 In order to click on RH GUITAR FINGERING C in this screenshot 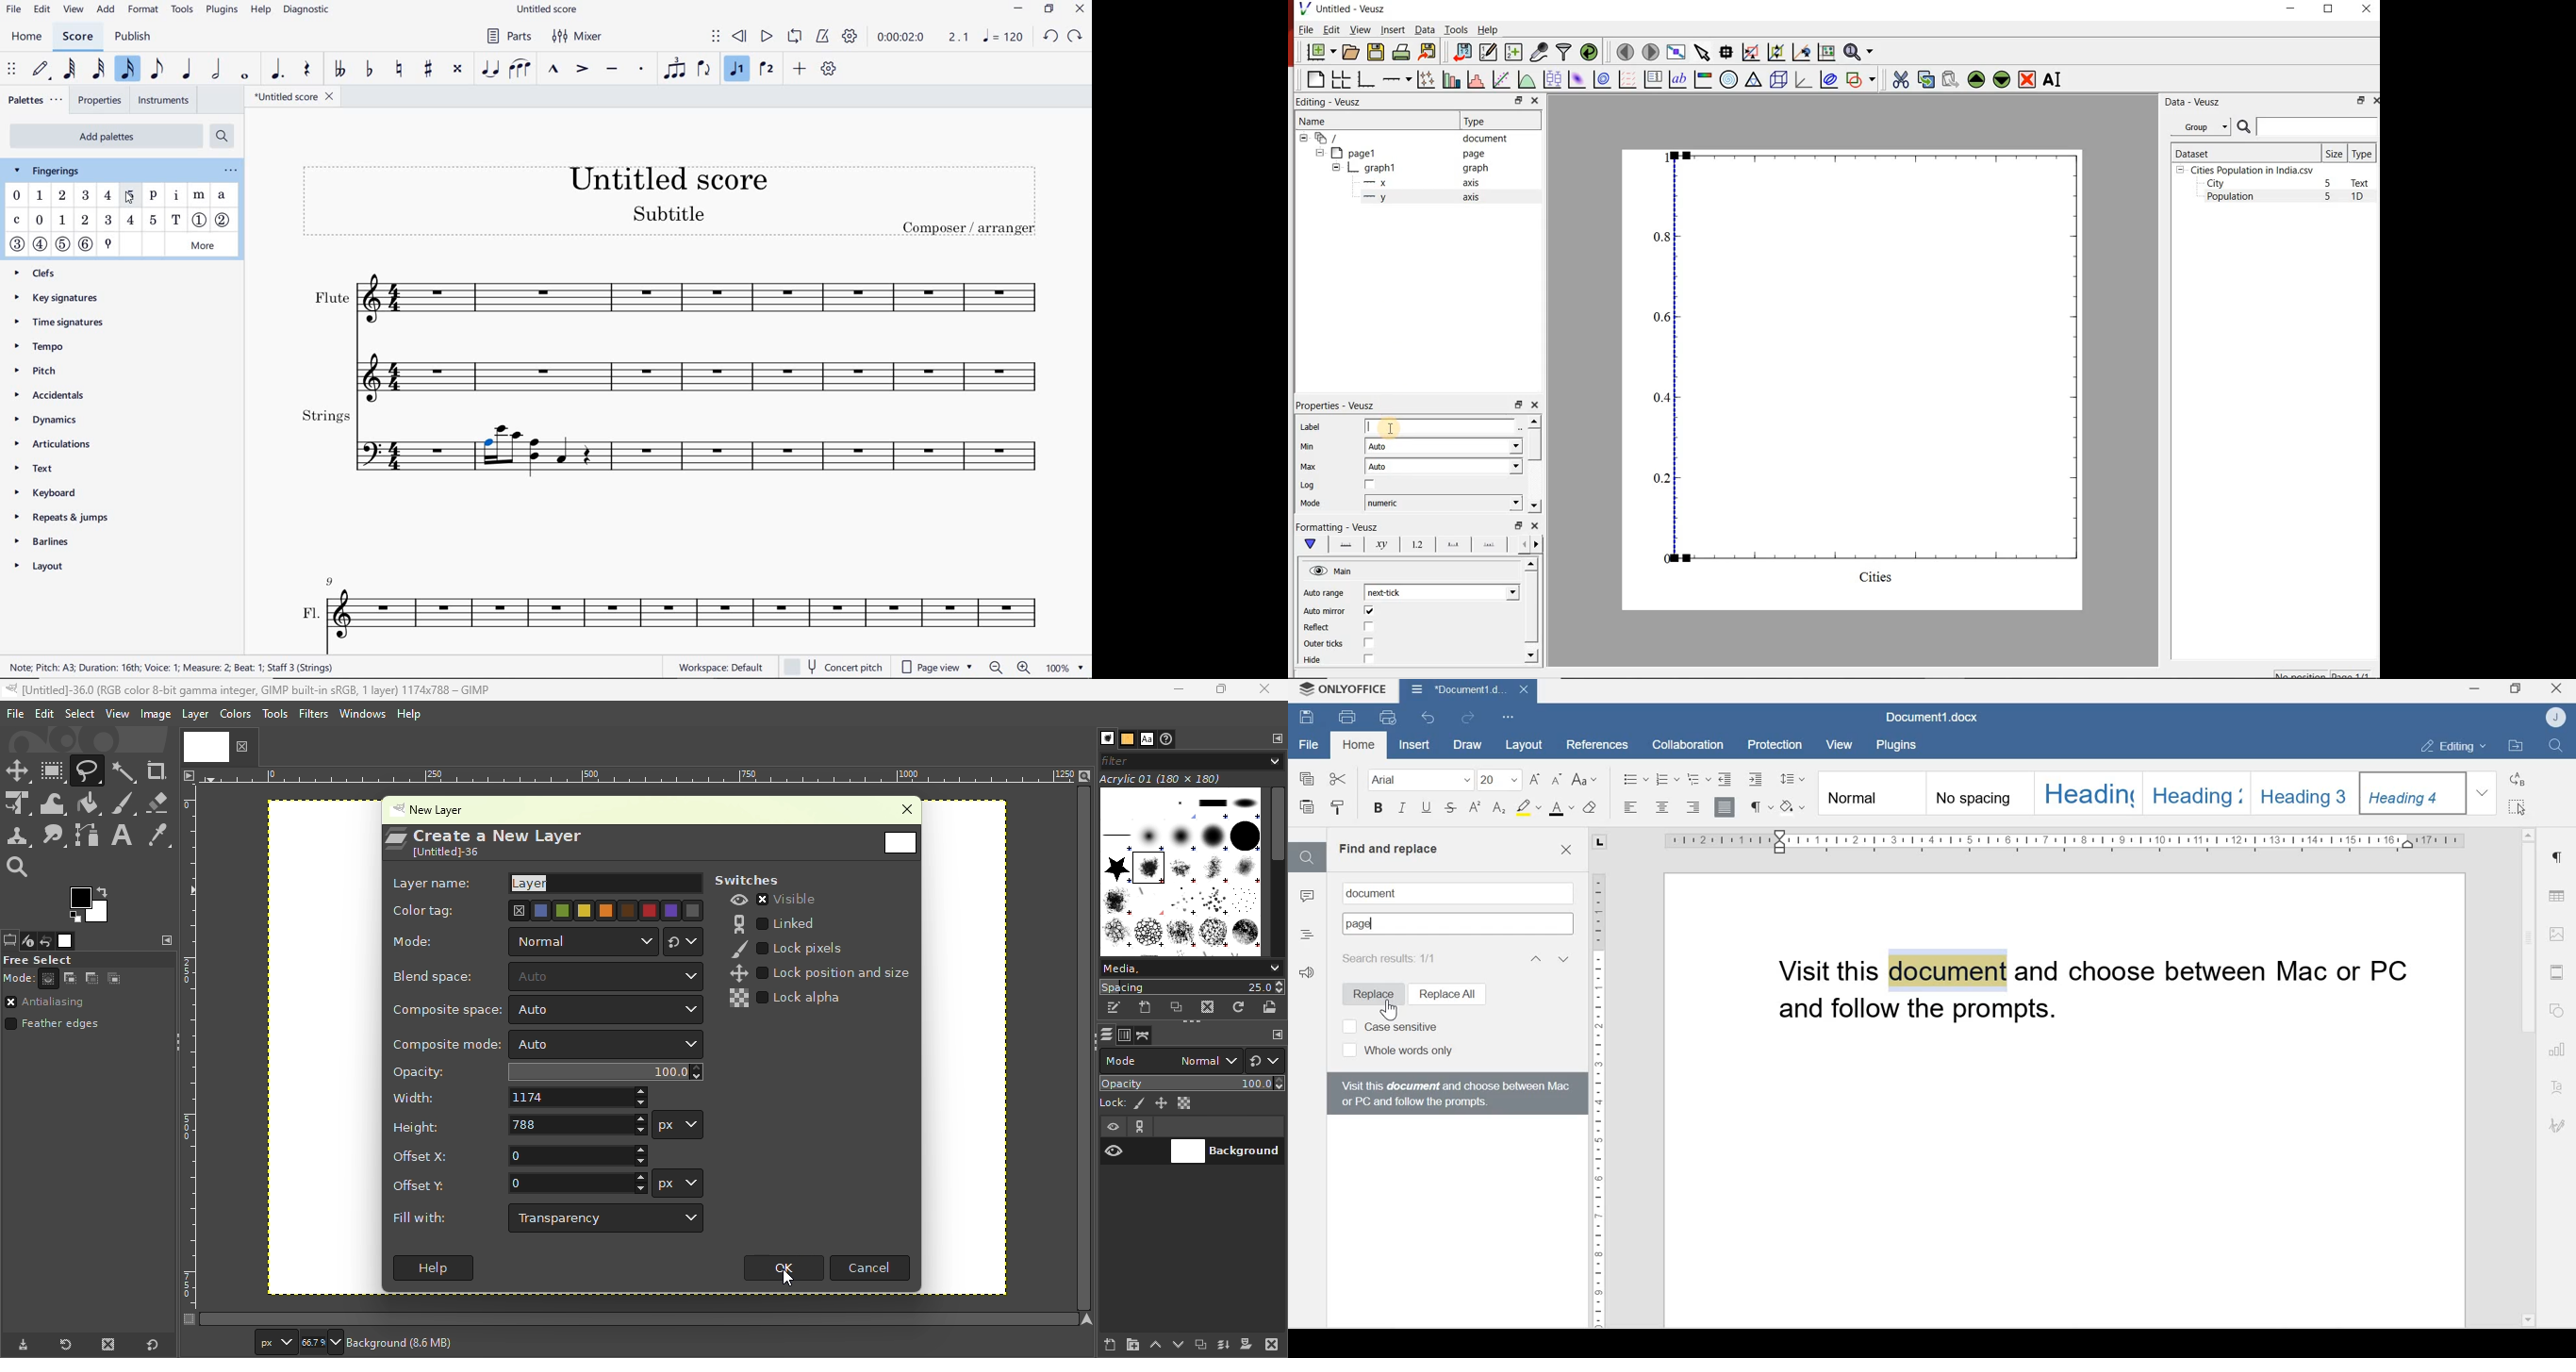, I will do `click(16, 221)`.